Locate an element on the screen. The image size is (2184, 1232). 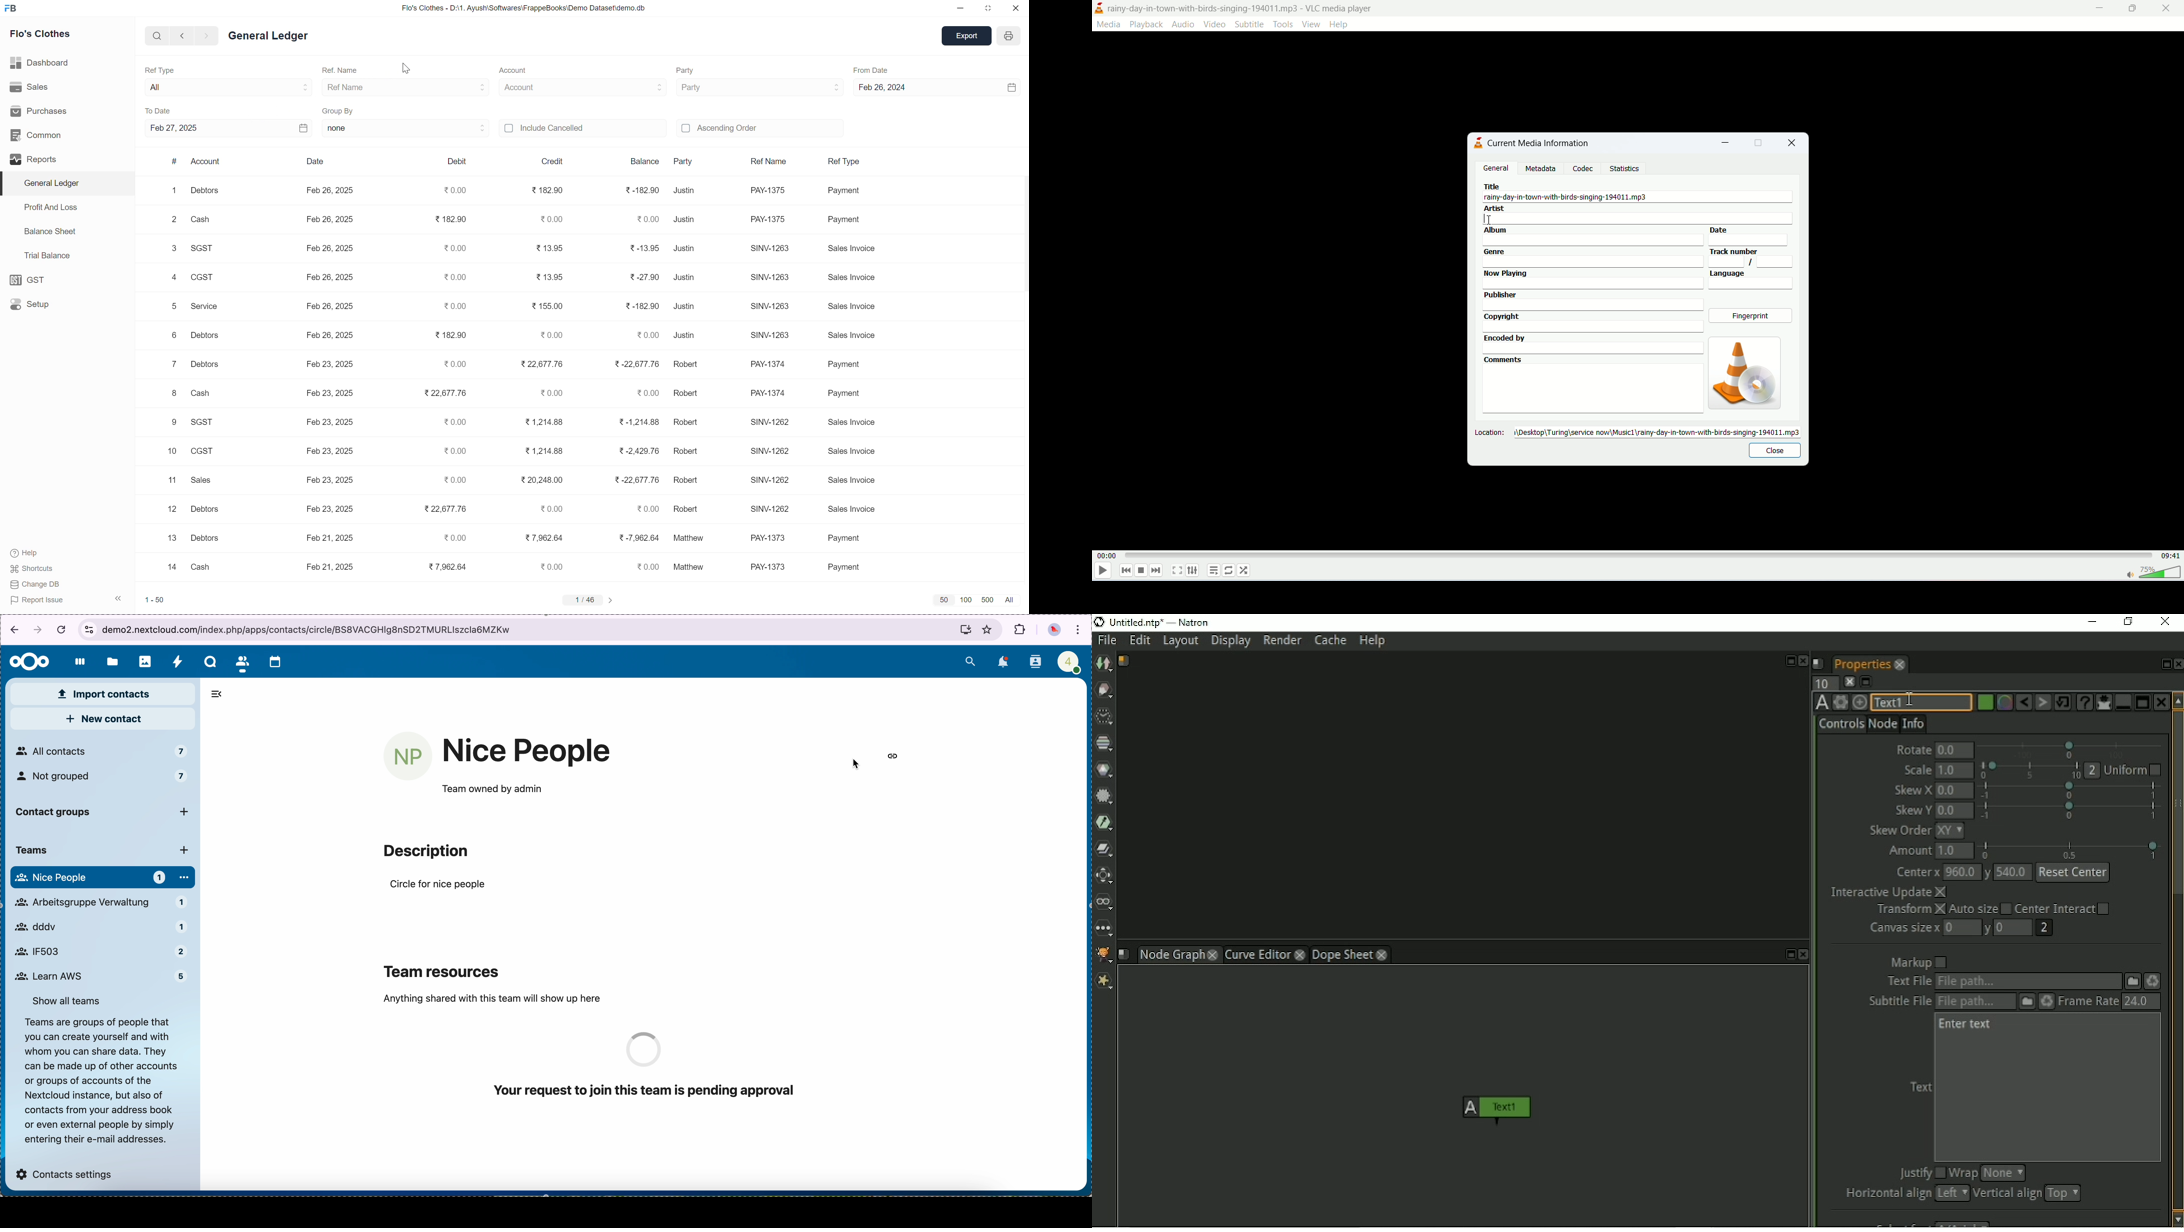
sales invoice is located at coordinates (851, 307).